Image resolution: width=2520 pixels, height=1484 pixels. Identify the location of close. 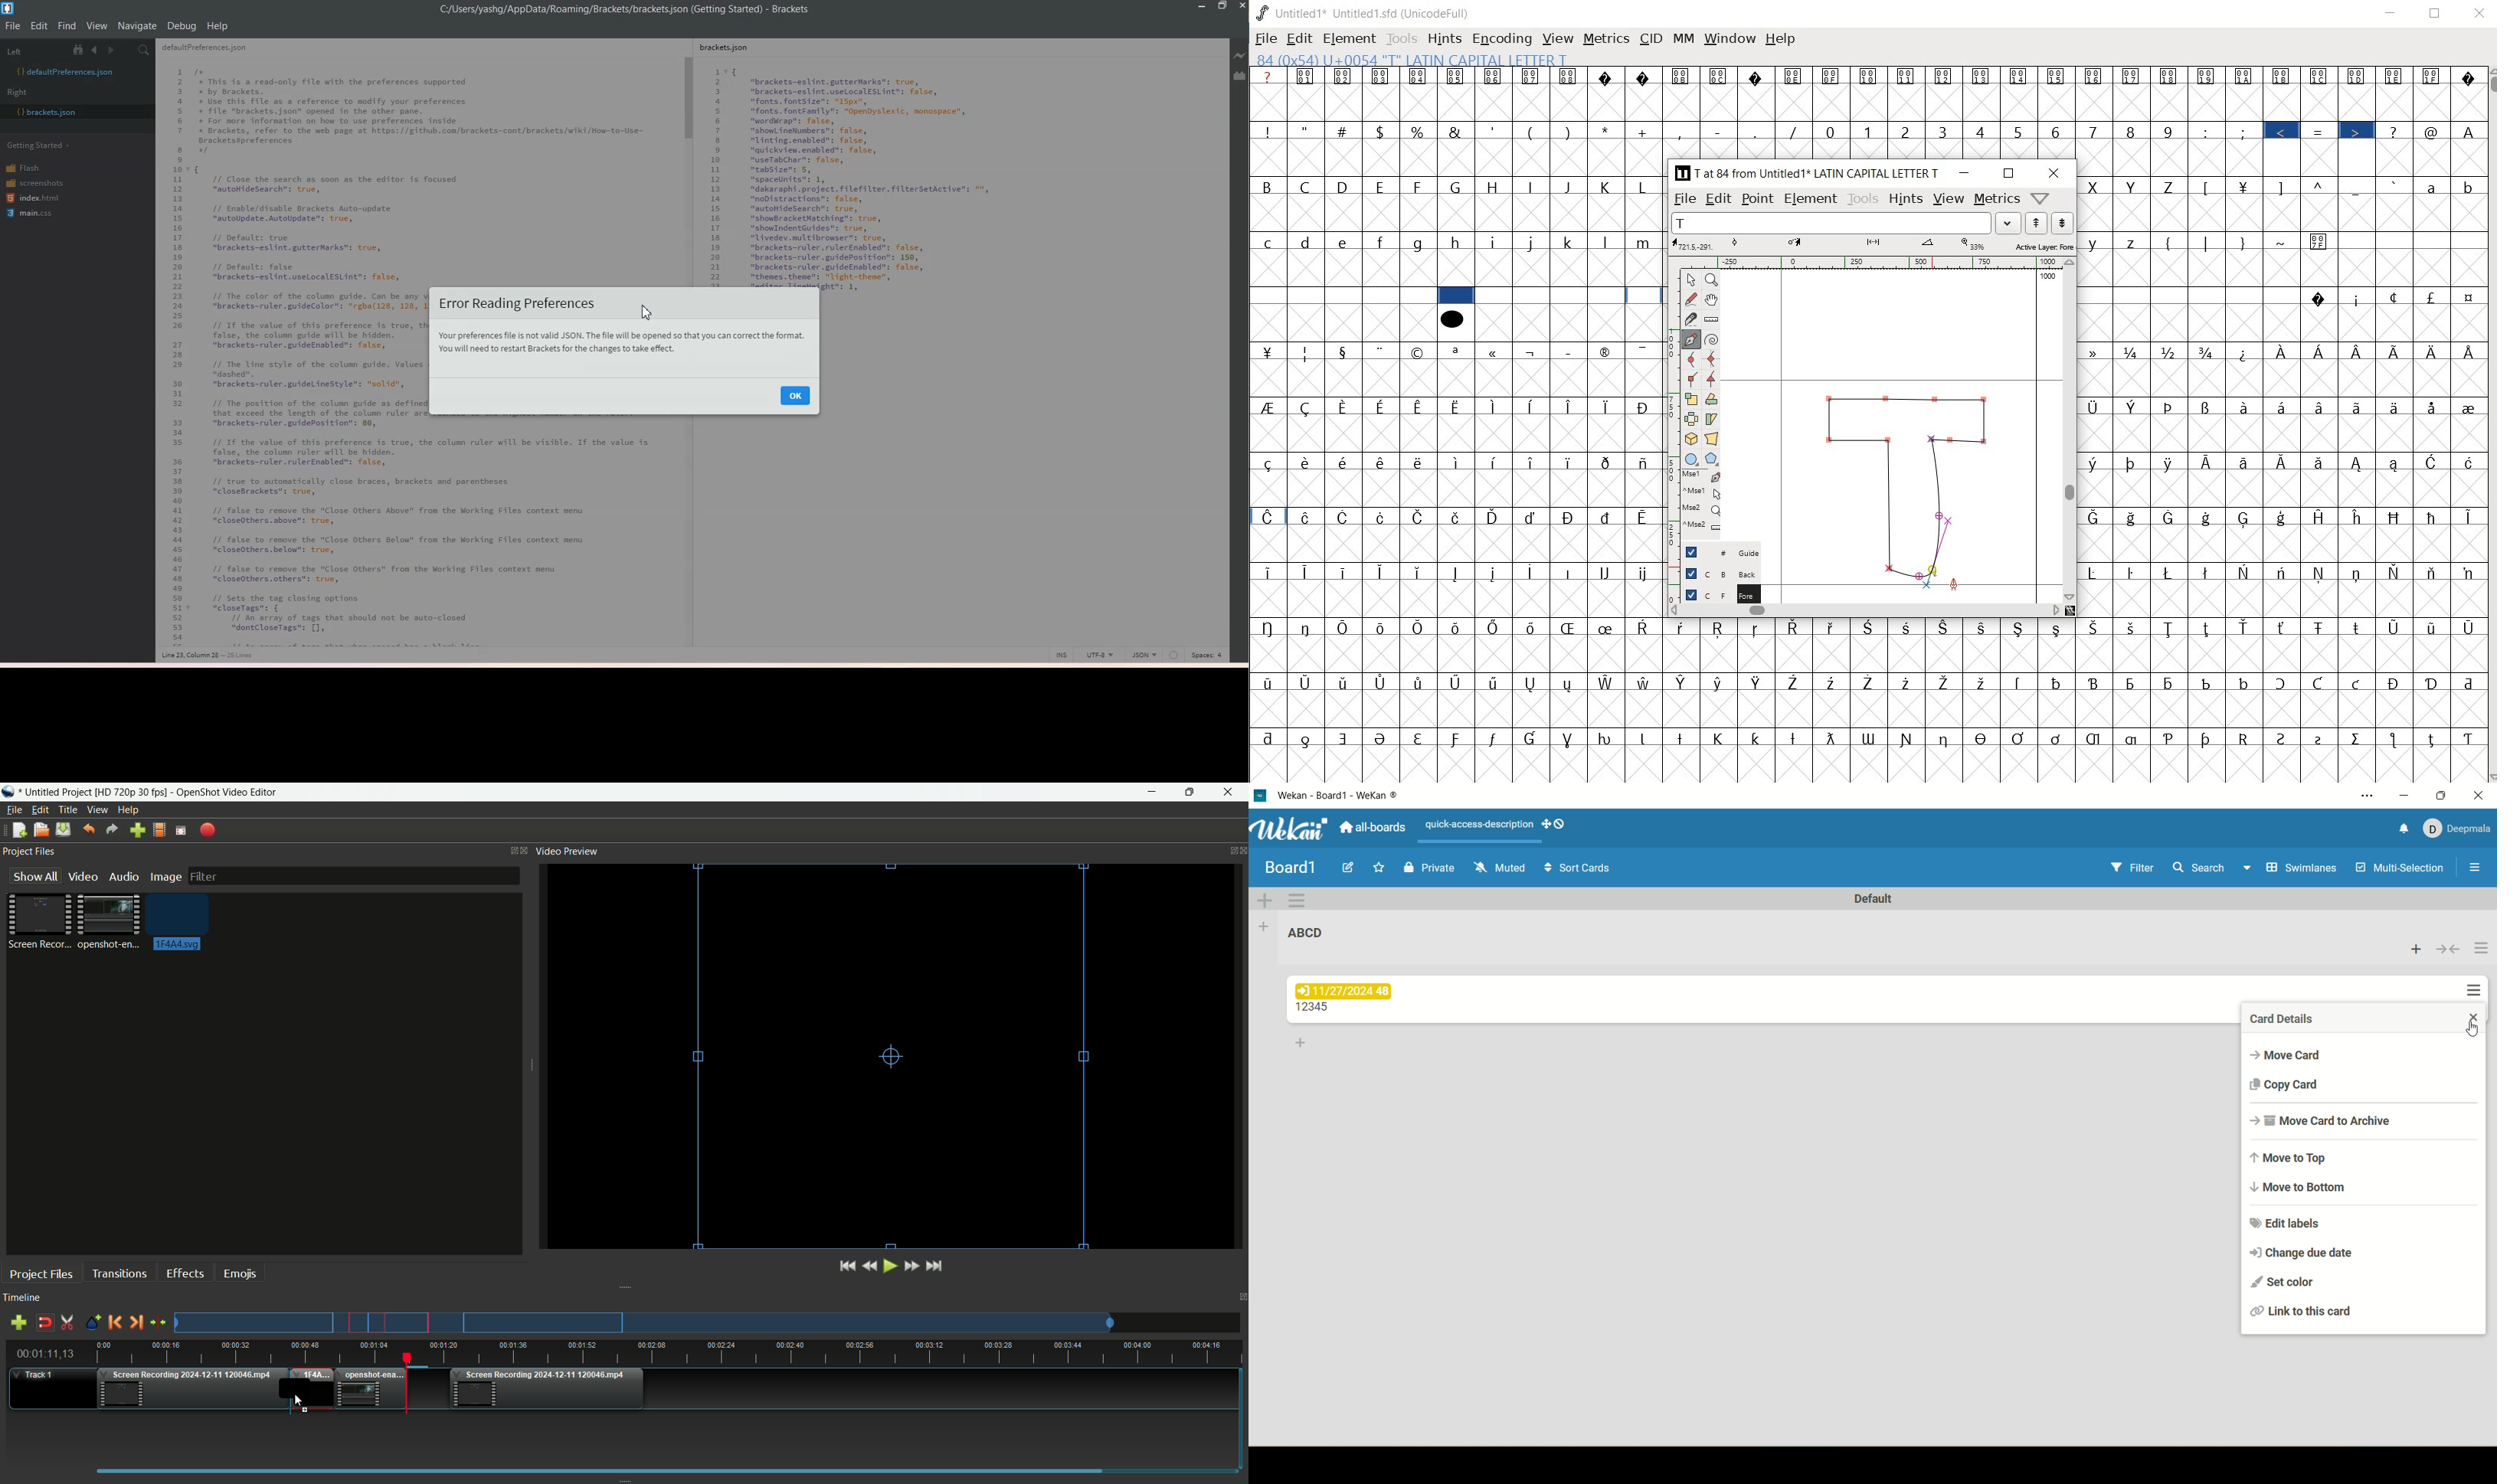
(2481, 795).